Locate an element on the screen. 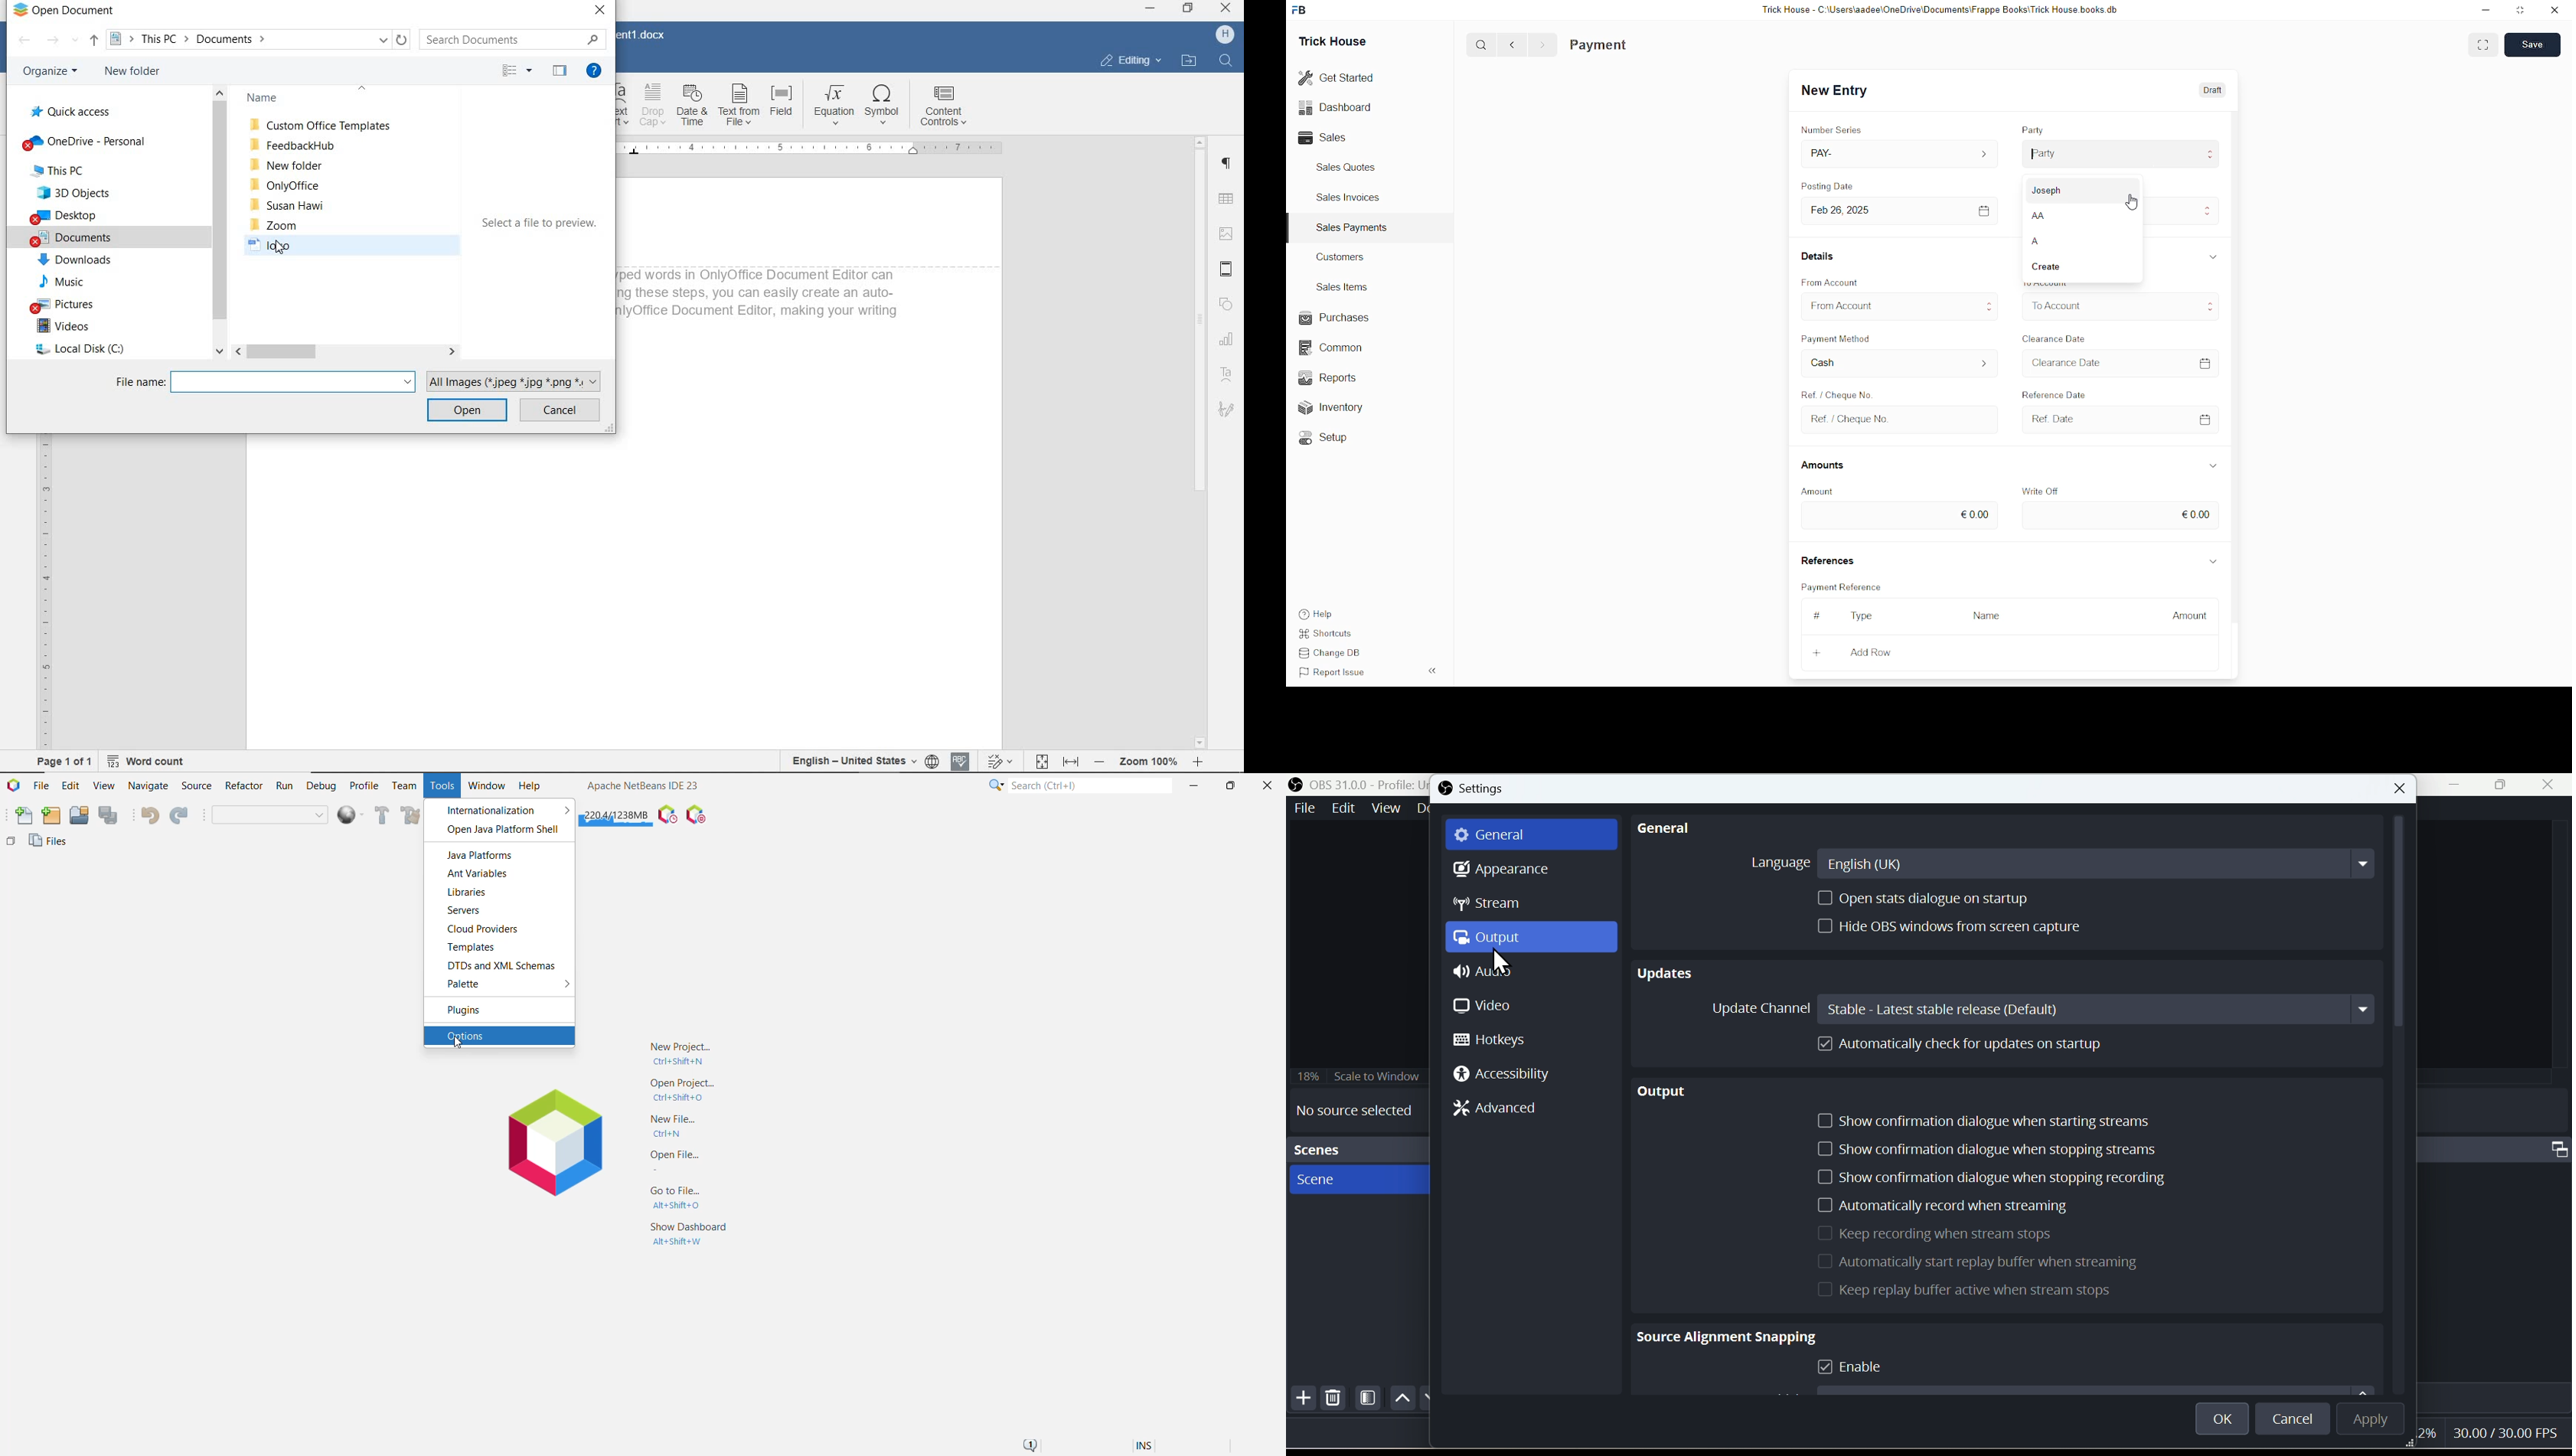 The image size is (2576, 1456). Party is located at coordinates (2033, 129).